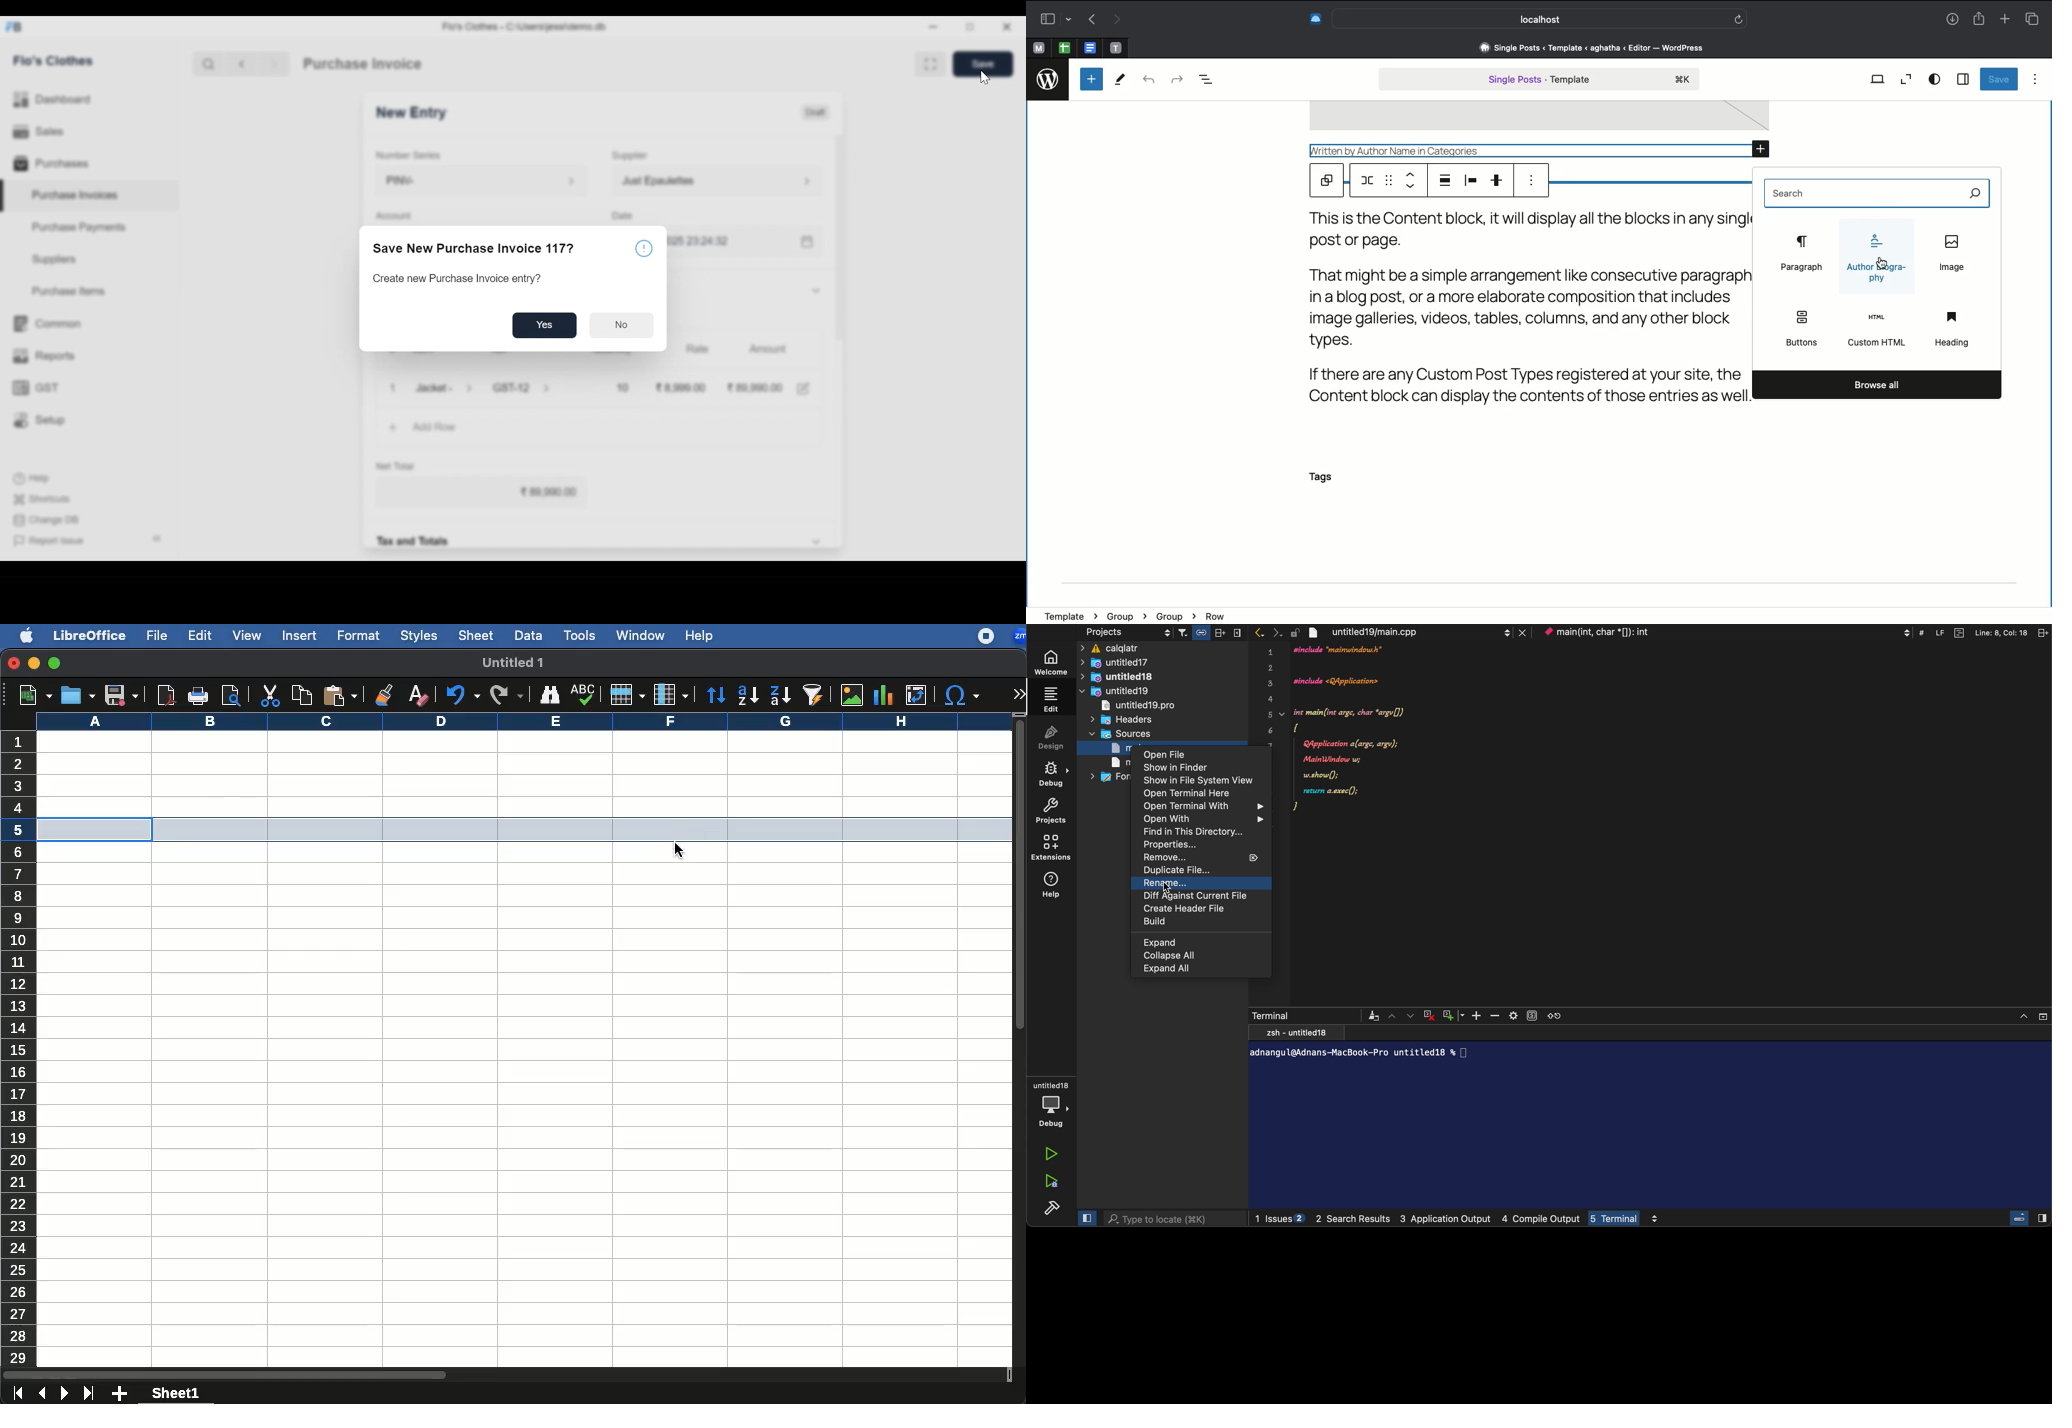  What do you see at coordinates (1411, 179) in the screenshot?
I see `Move up down` at bounding box center [1411, 179].